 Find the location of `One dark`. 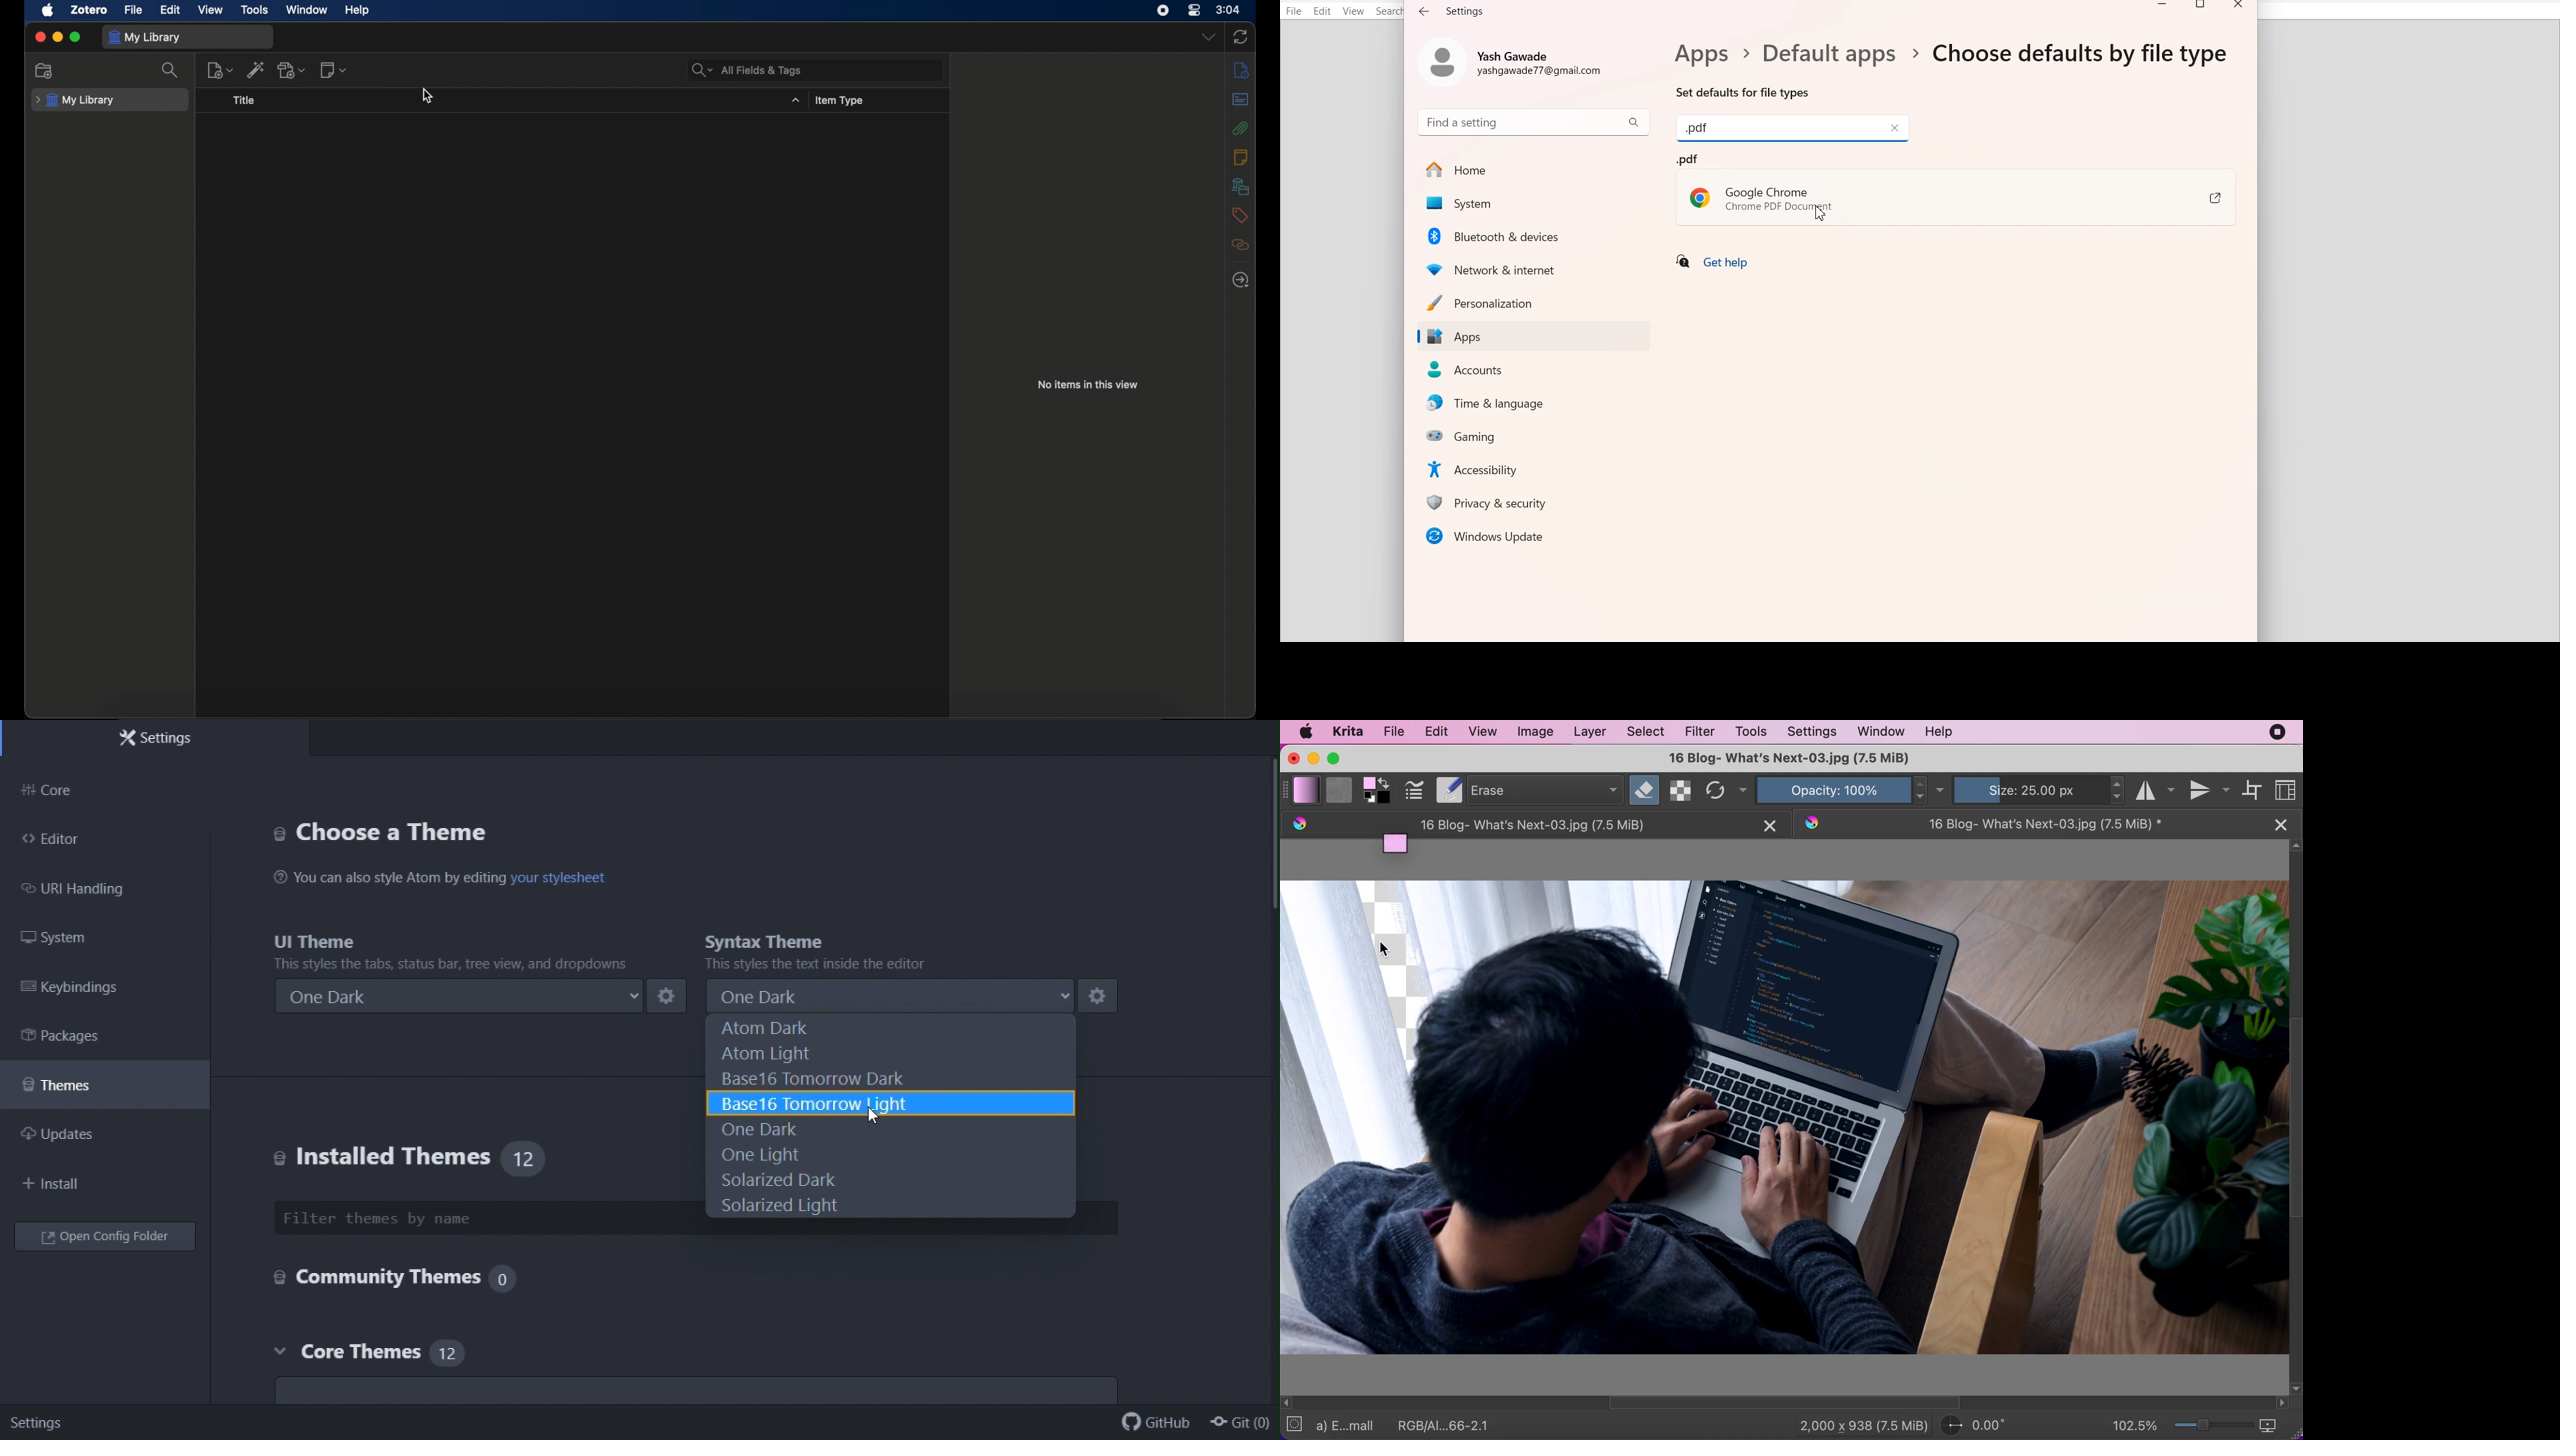

One dark is located at coordinates (890, 995).